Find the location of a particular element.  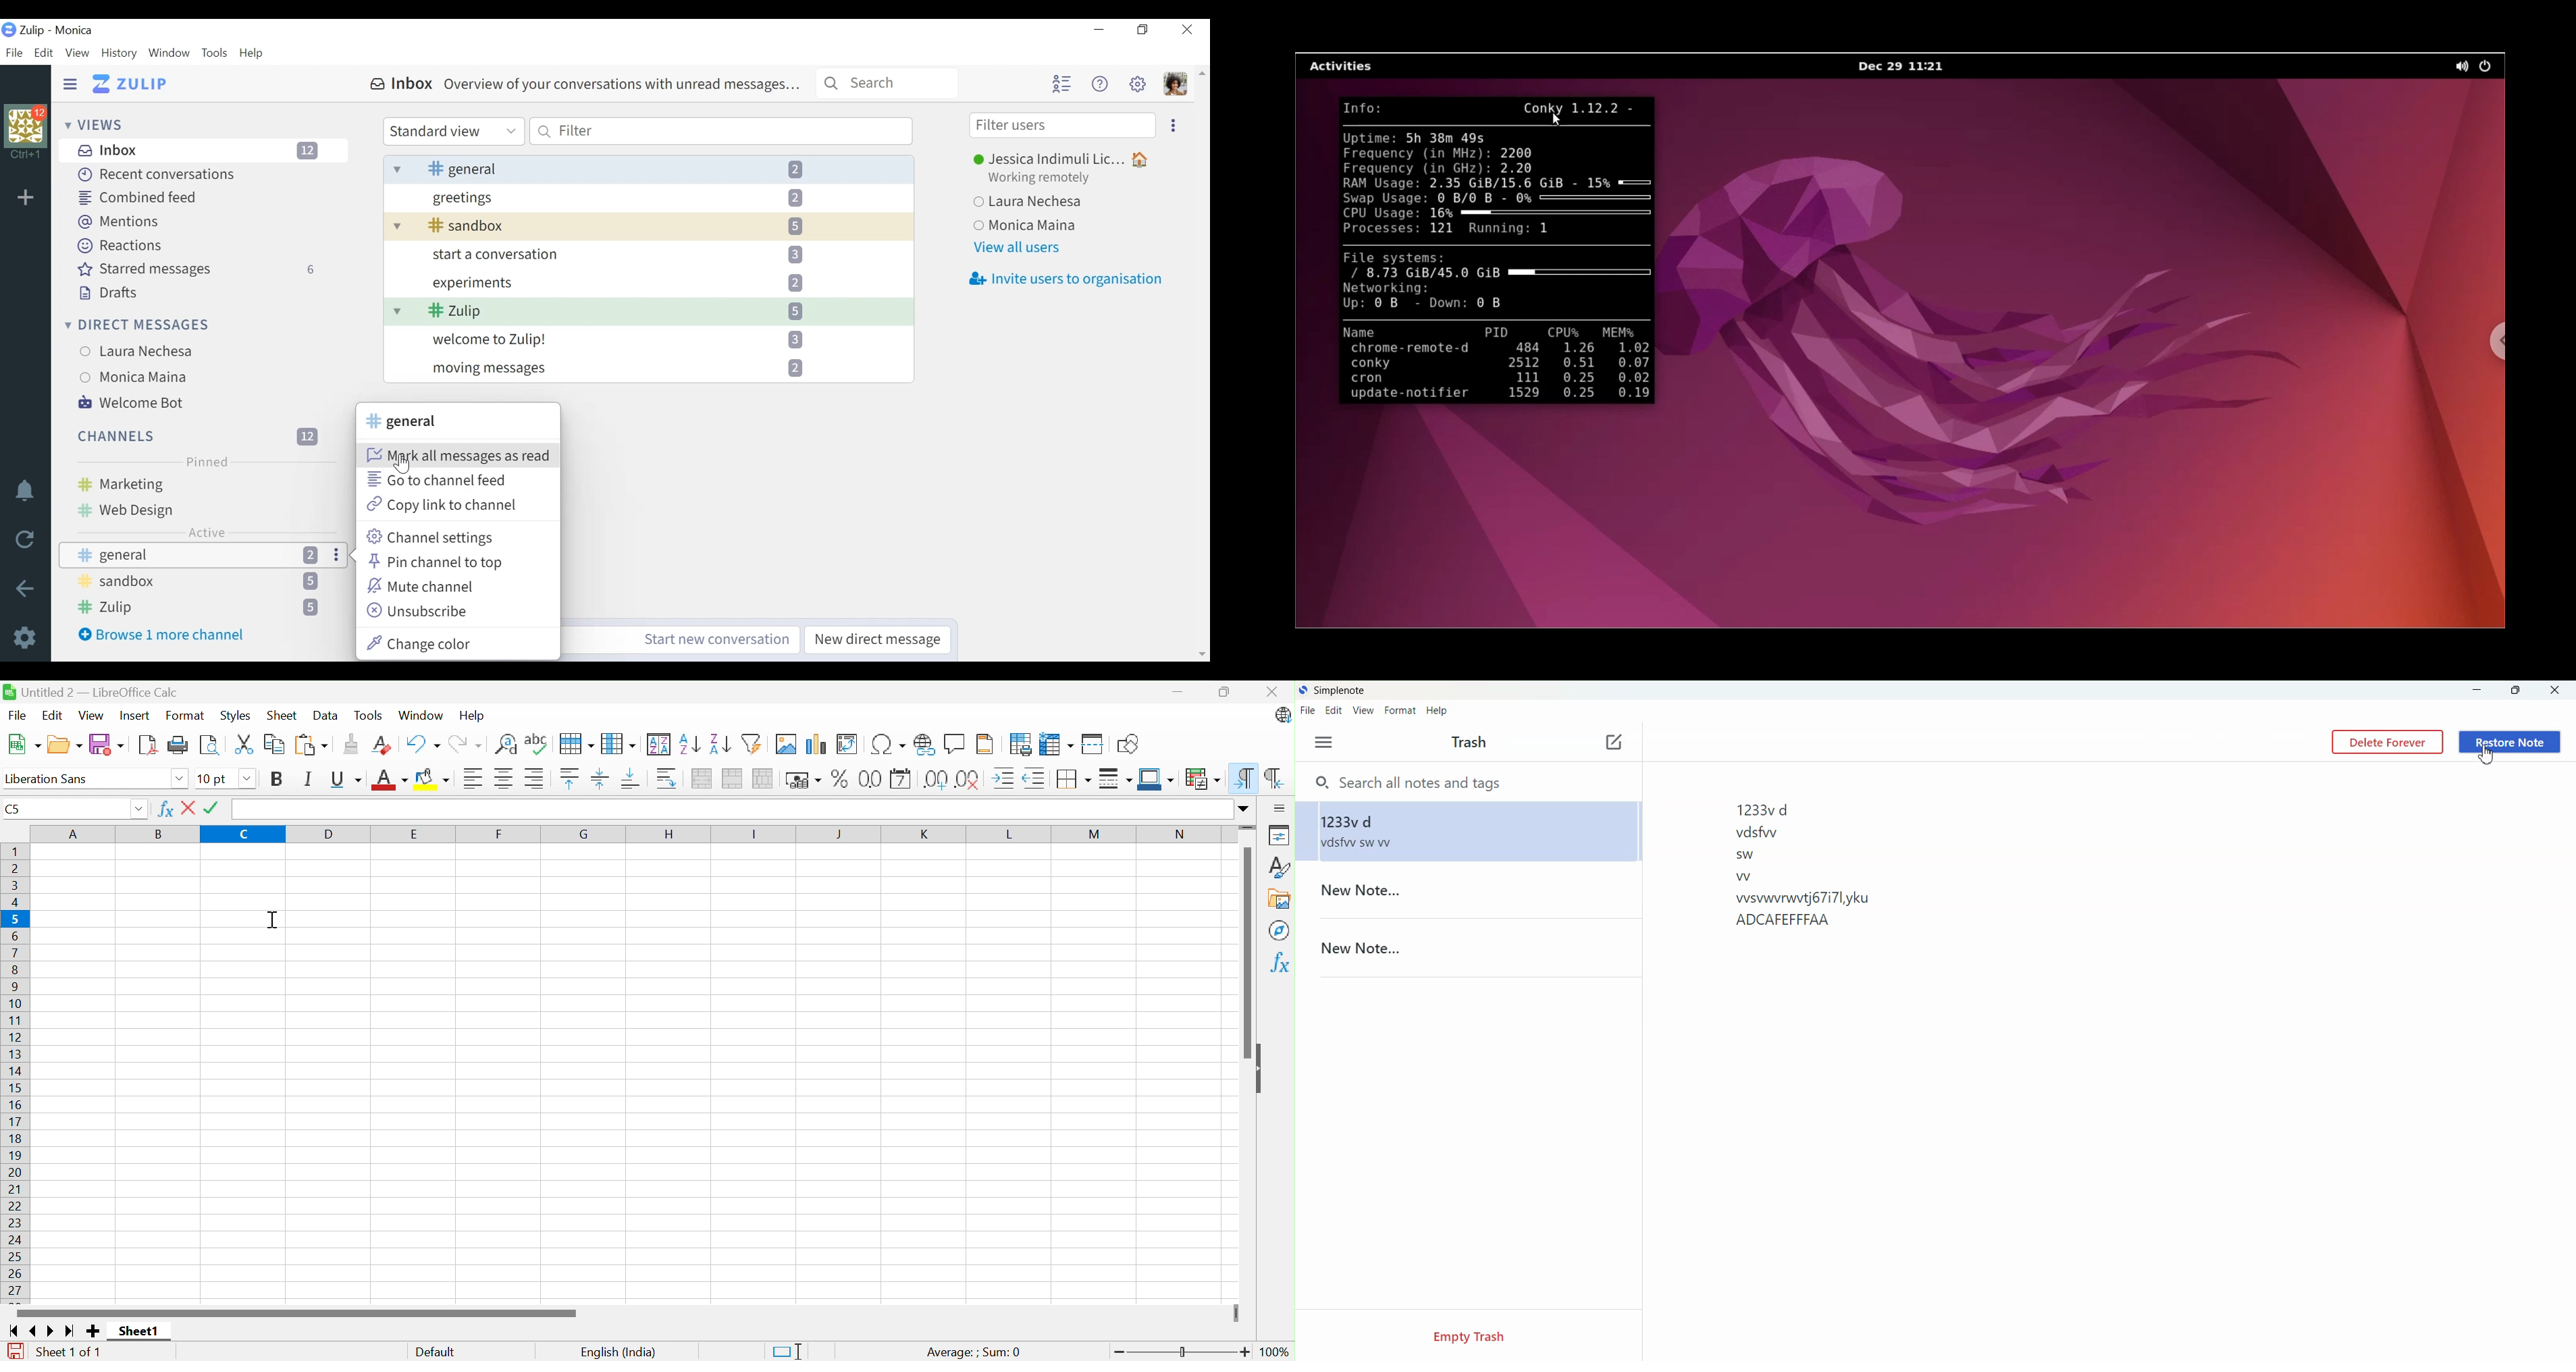

View is located at coordinates (1363, 709).